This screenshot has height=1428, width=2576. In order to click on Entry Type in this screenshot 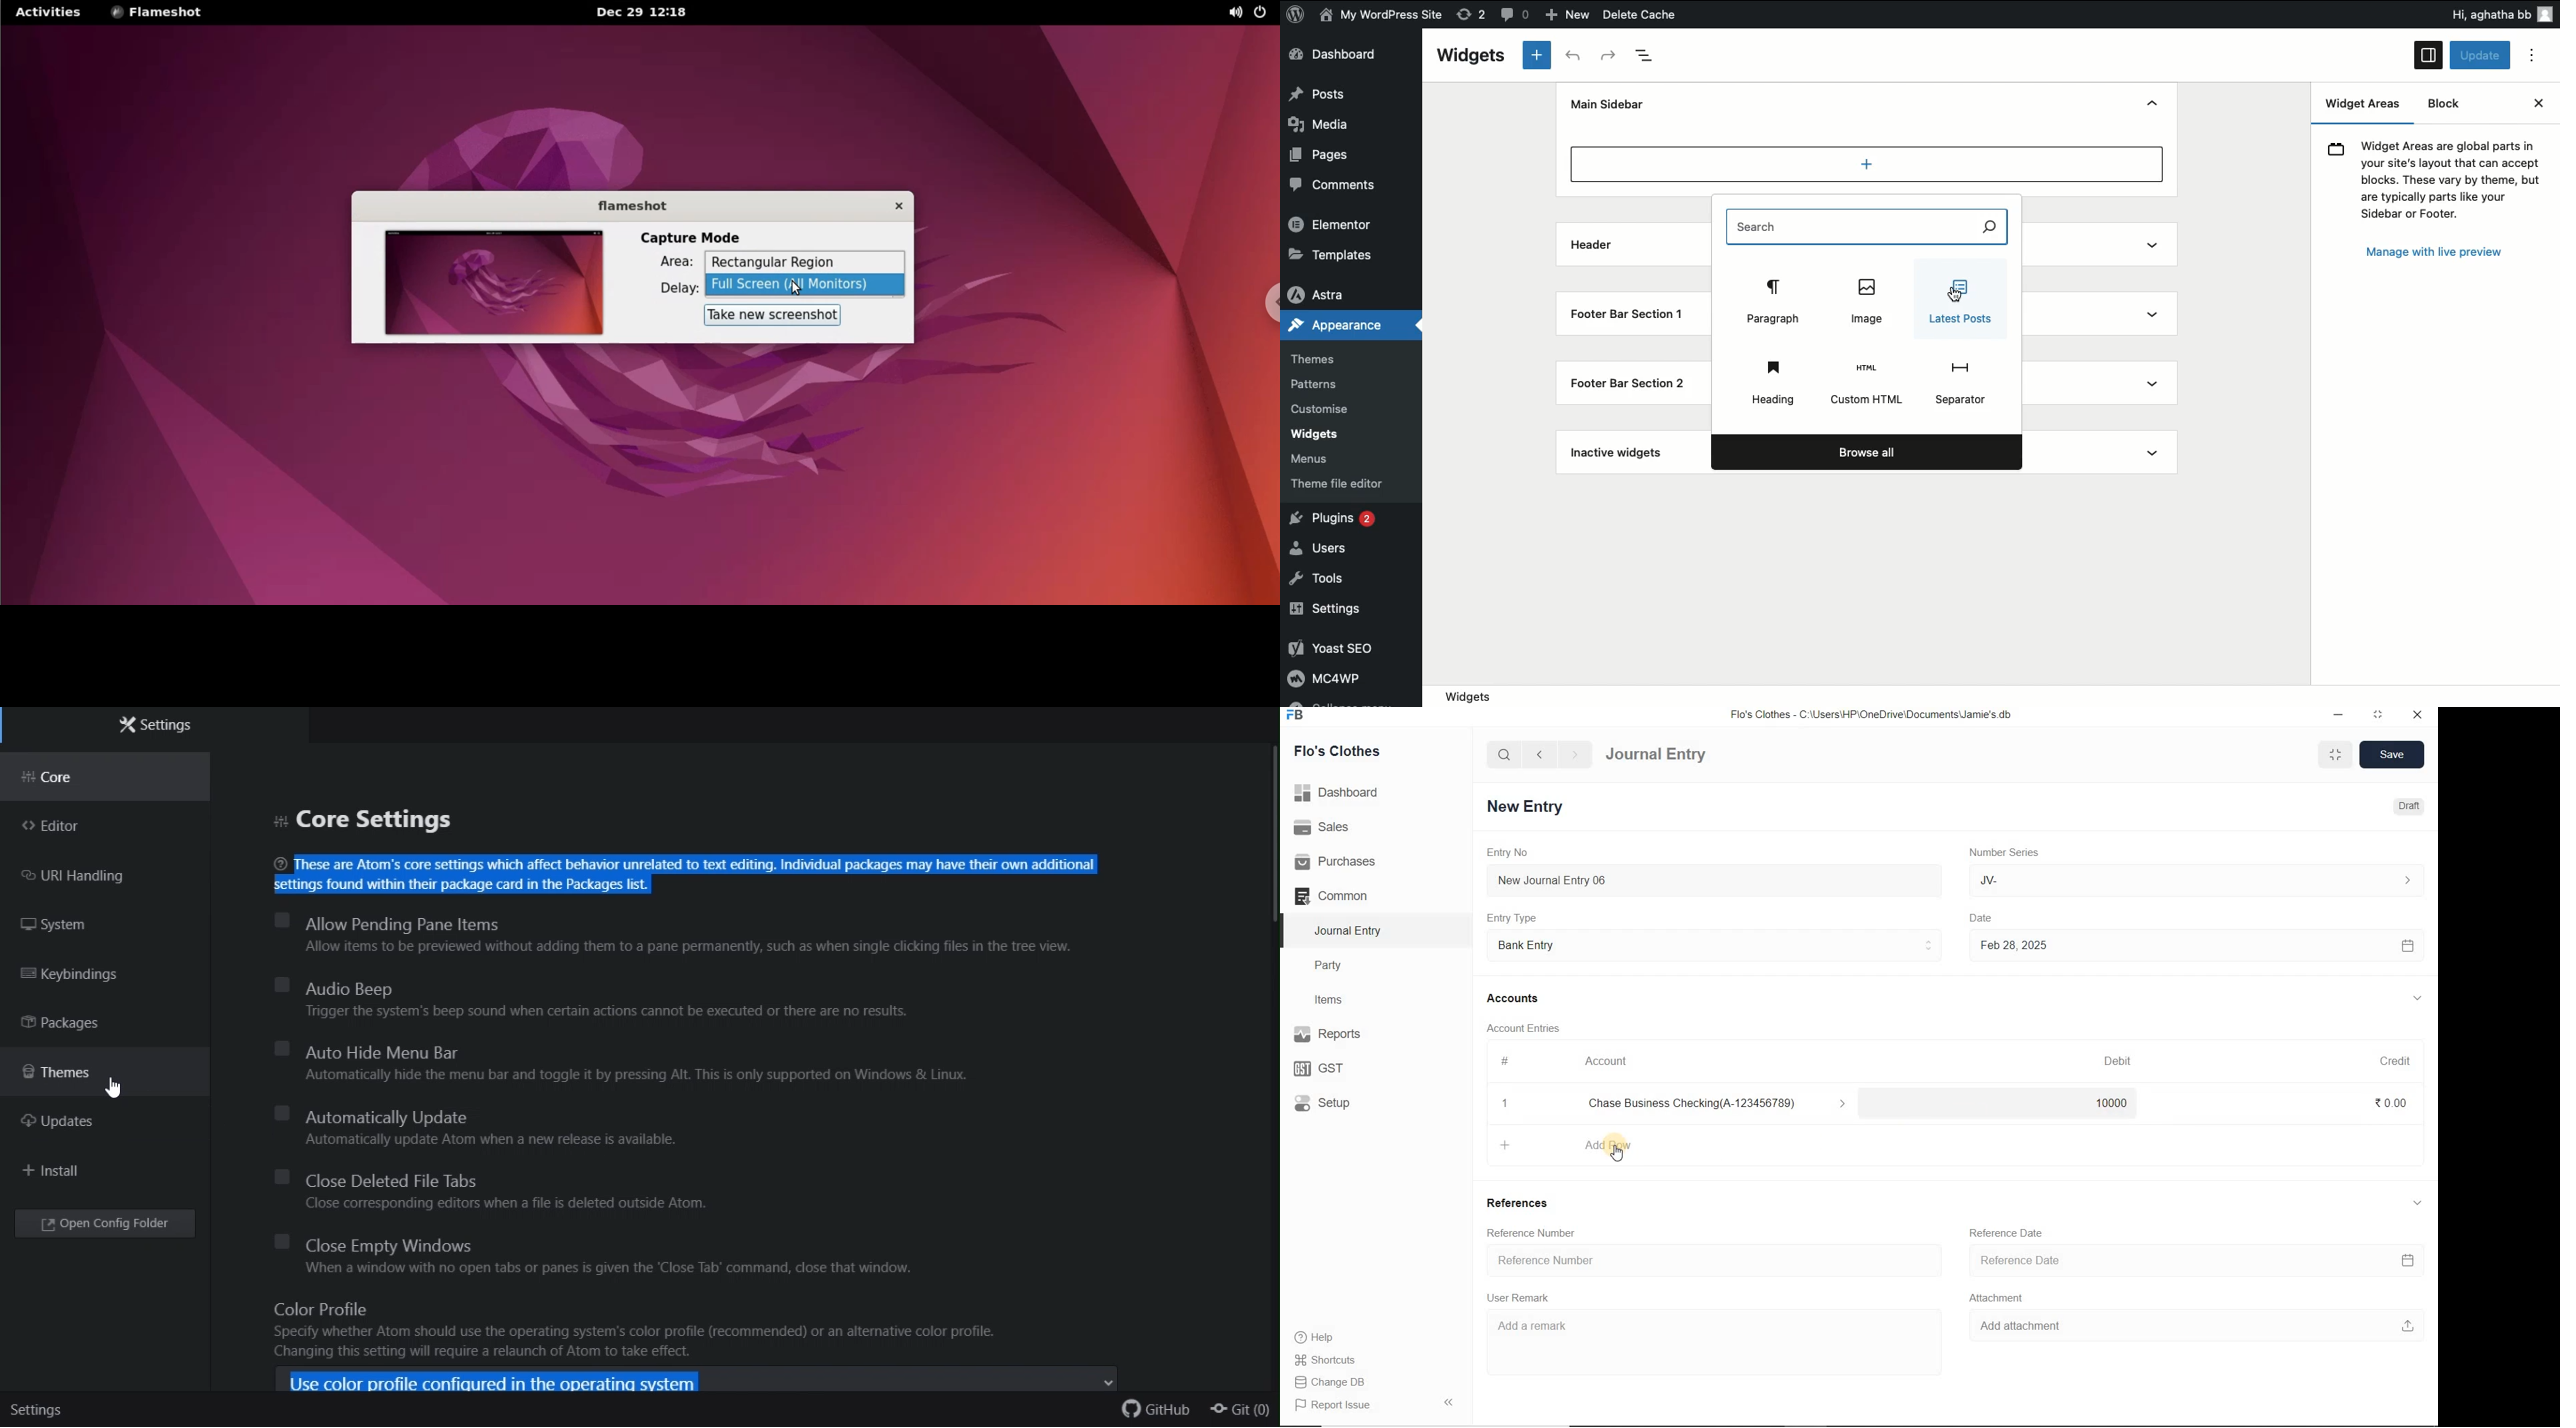, I will do `click(1517, 917)`.